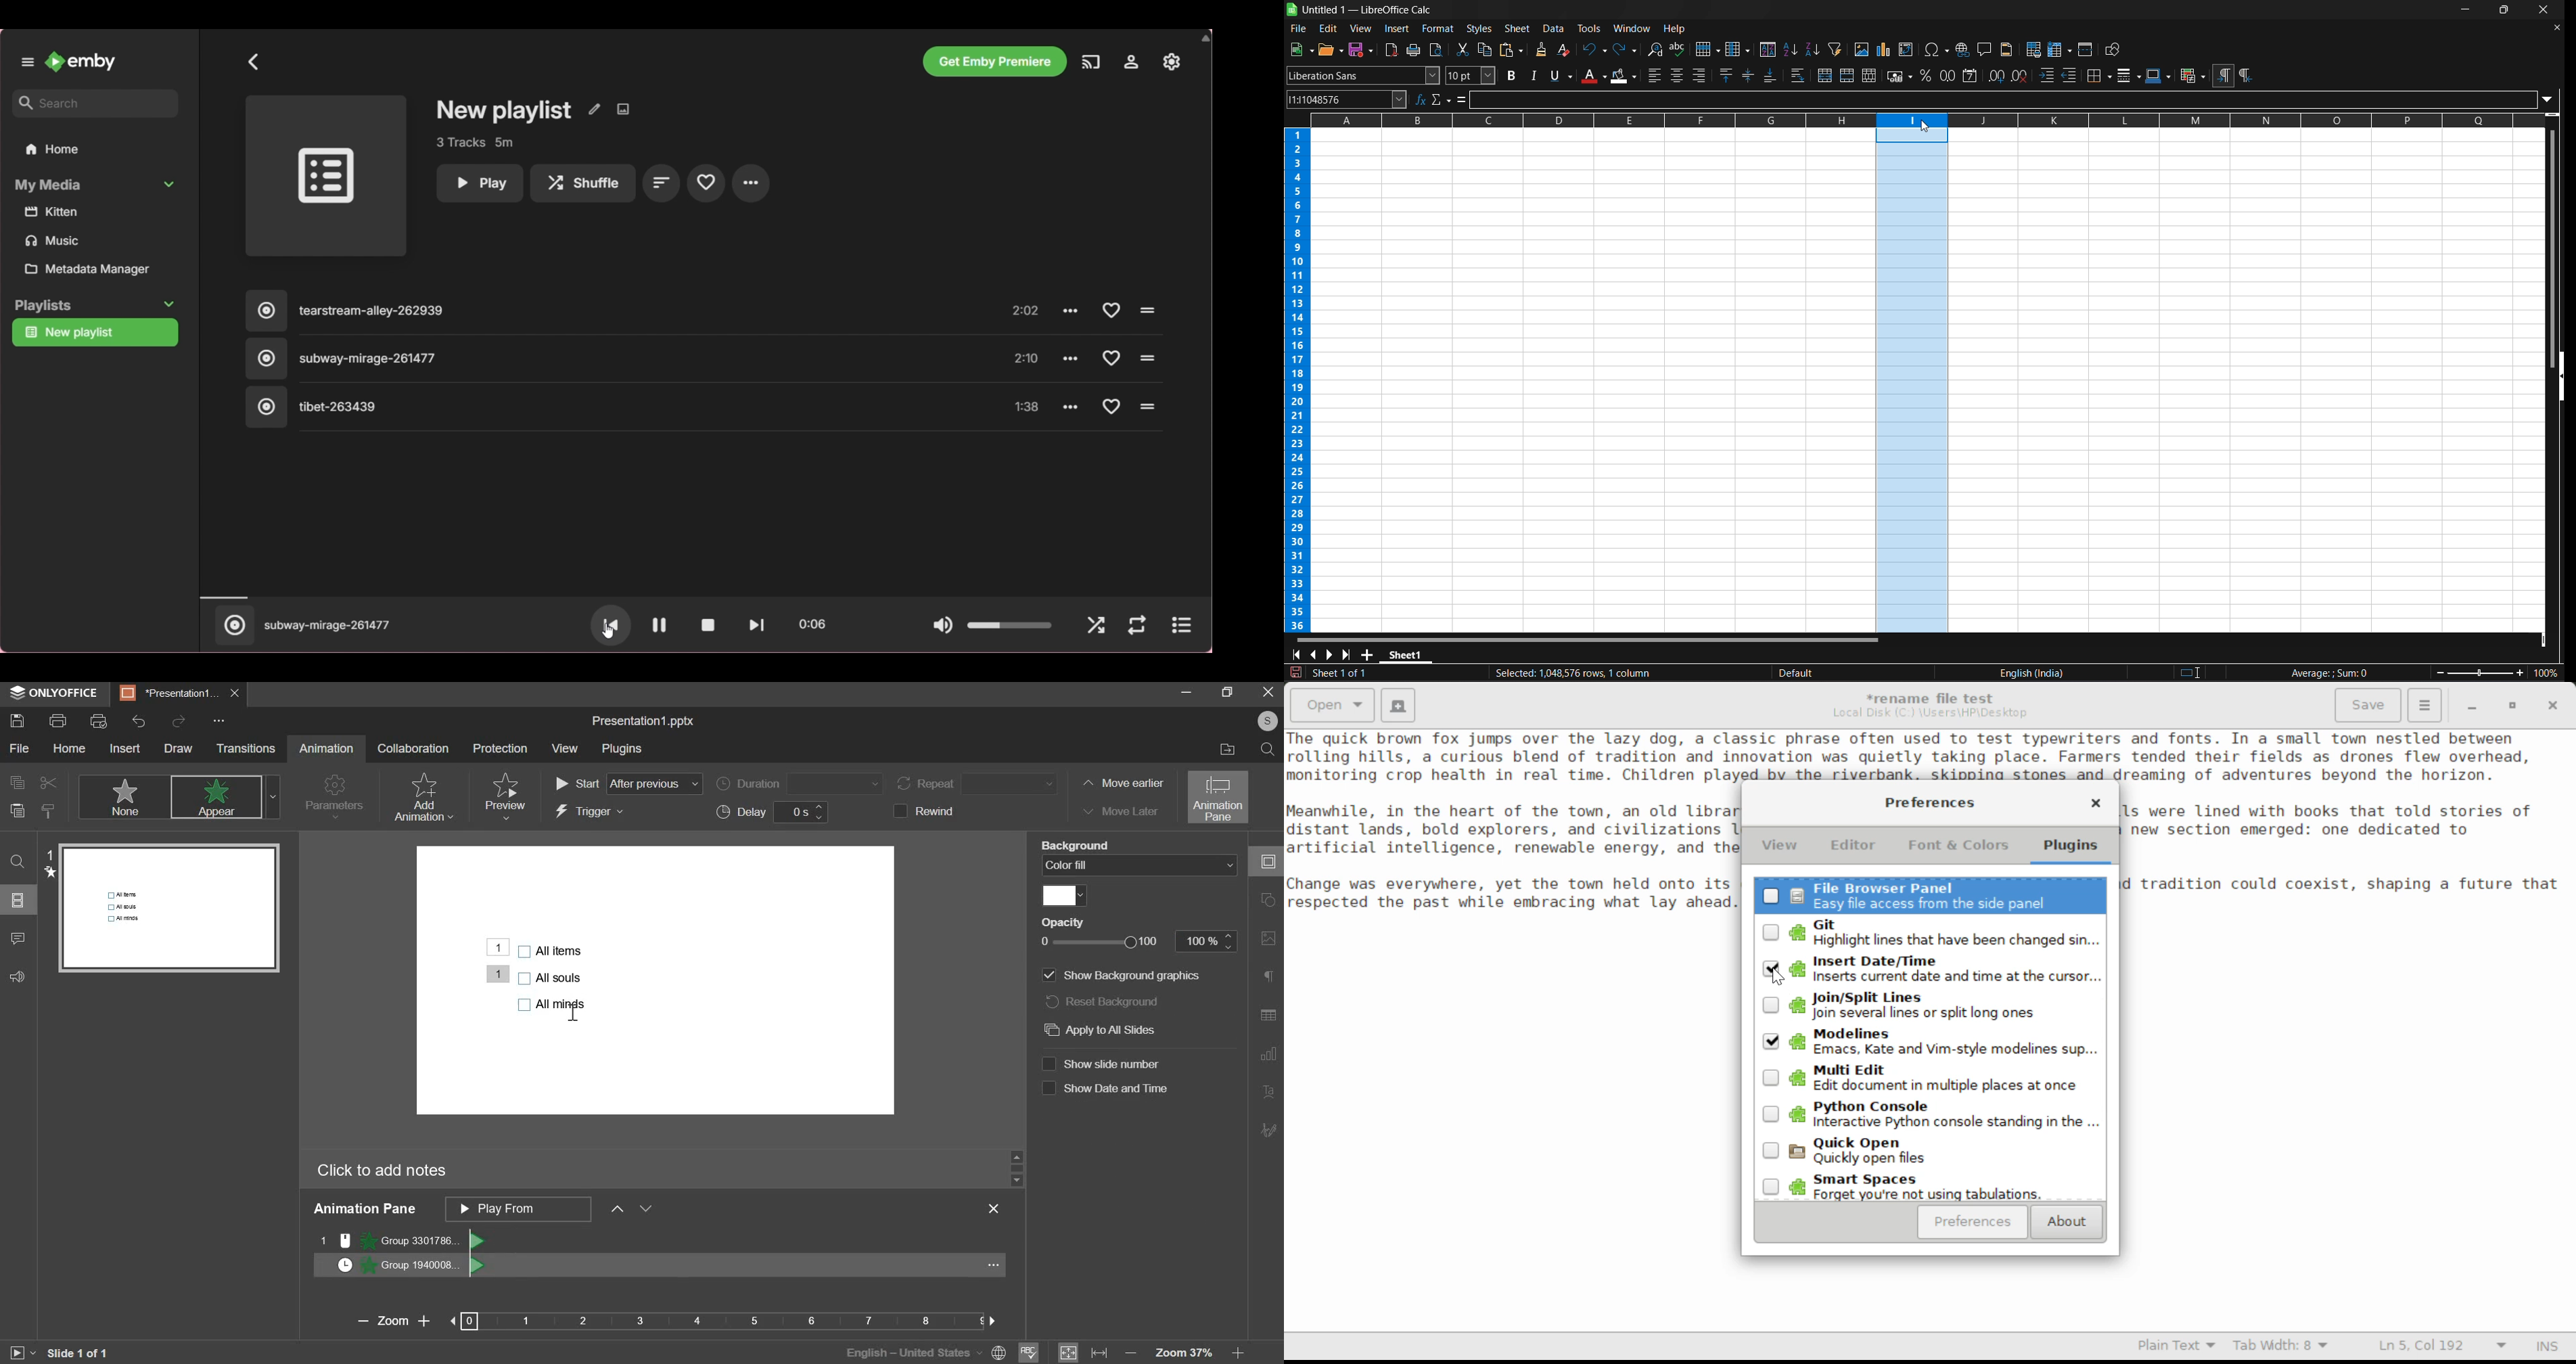 This screenshot has height=1372, width=2576. Describe the element at coordinates (611, 626) in the screenshot. I see `Go to previous song` at that location.